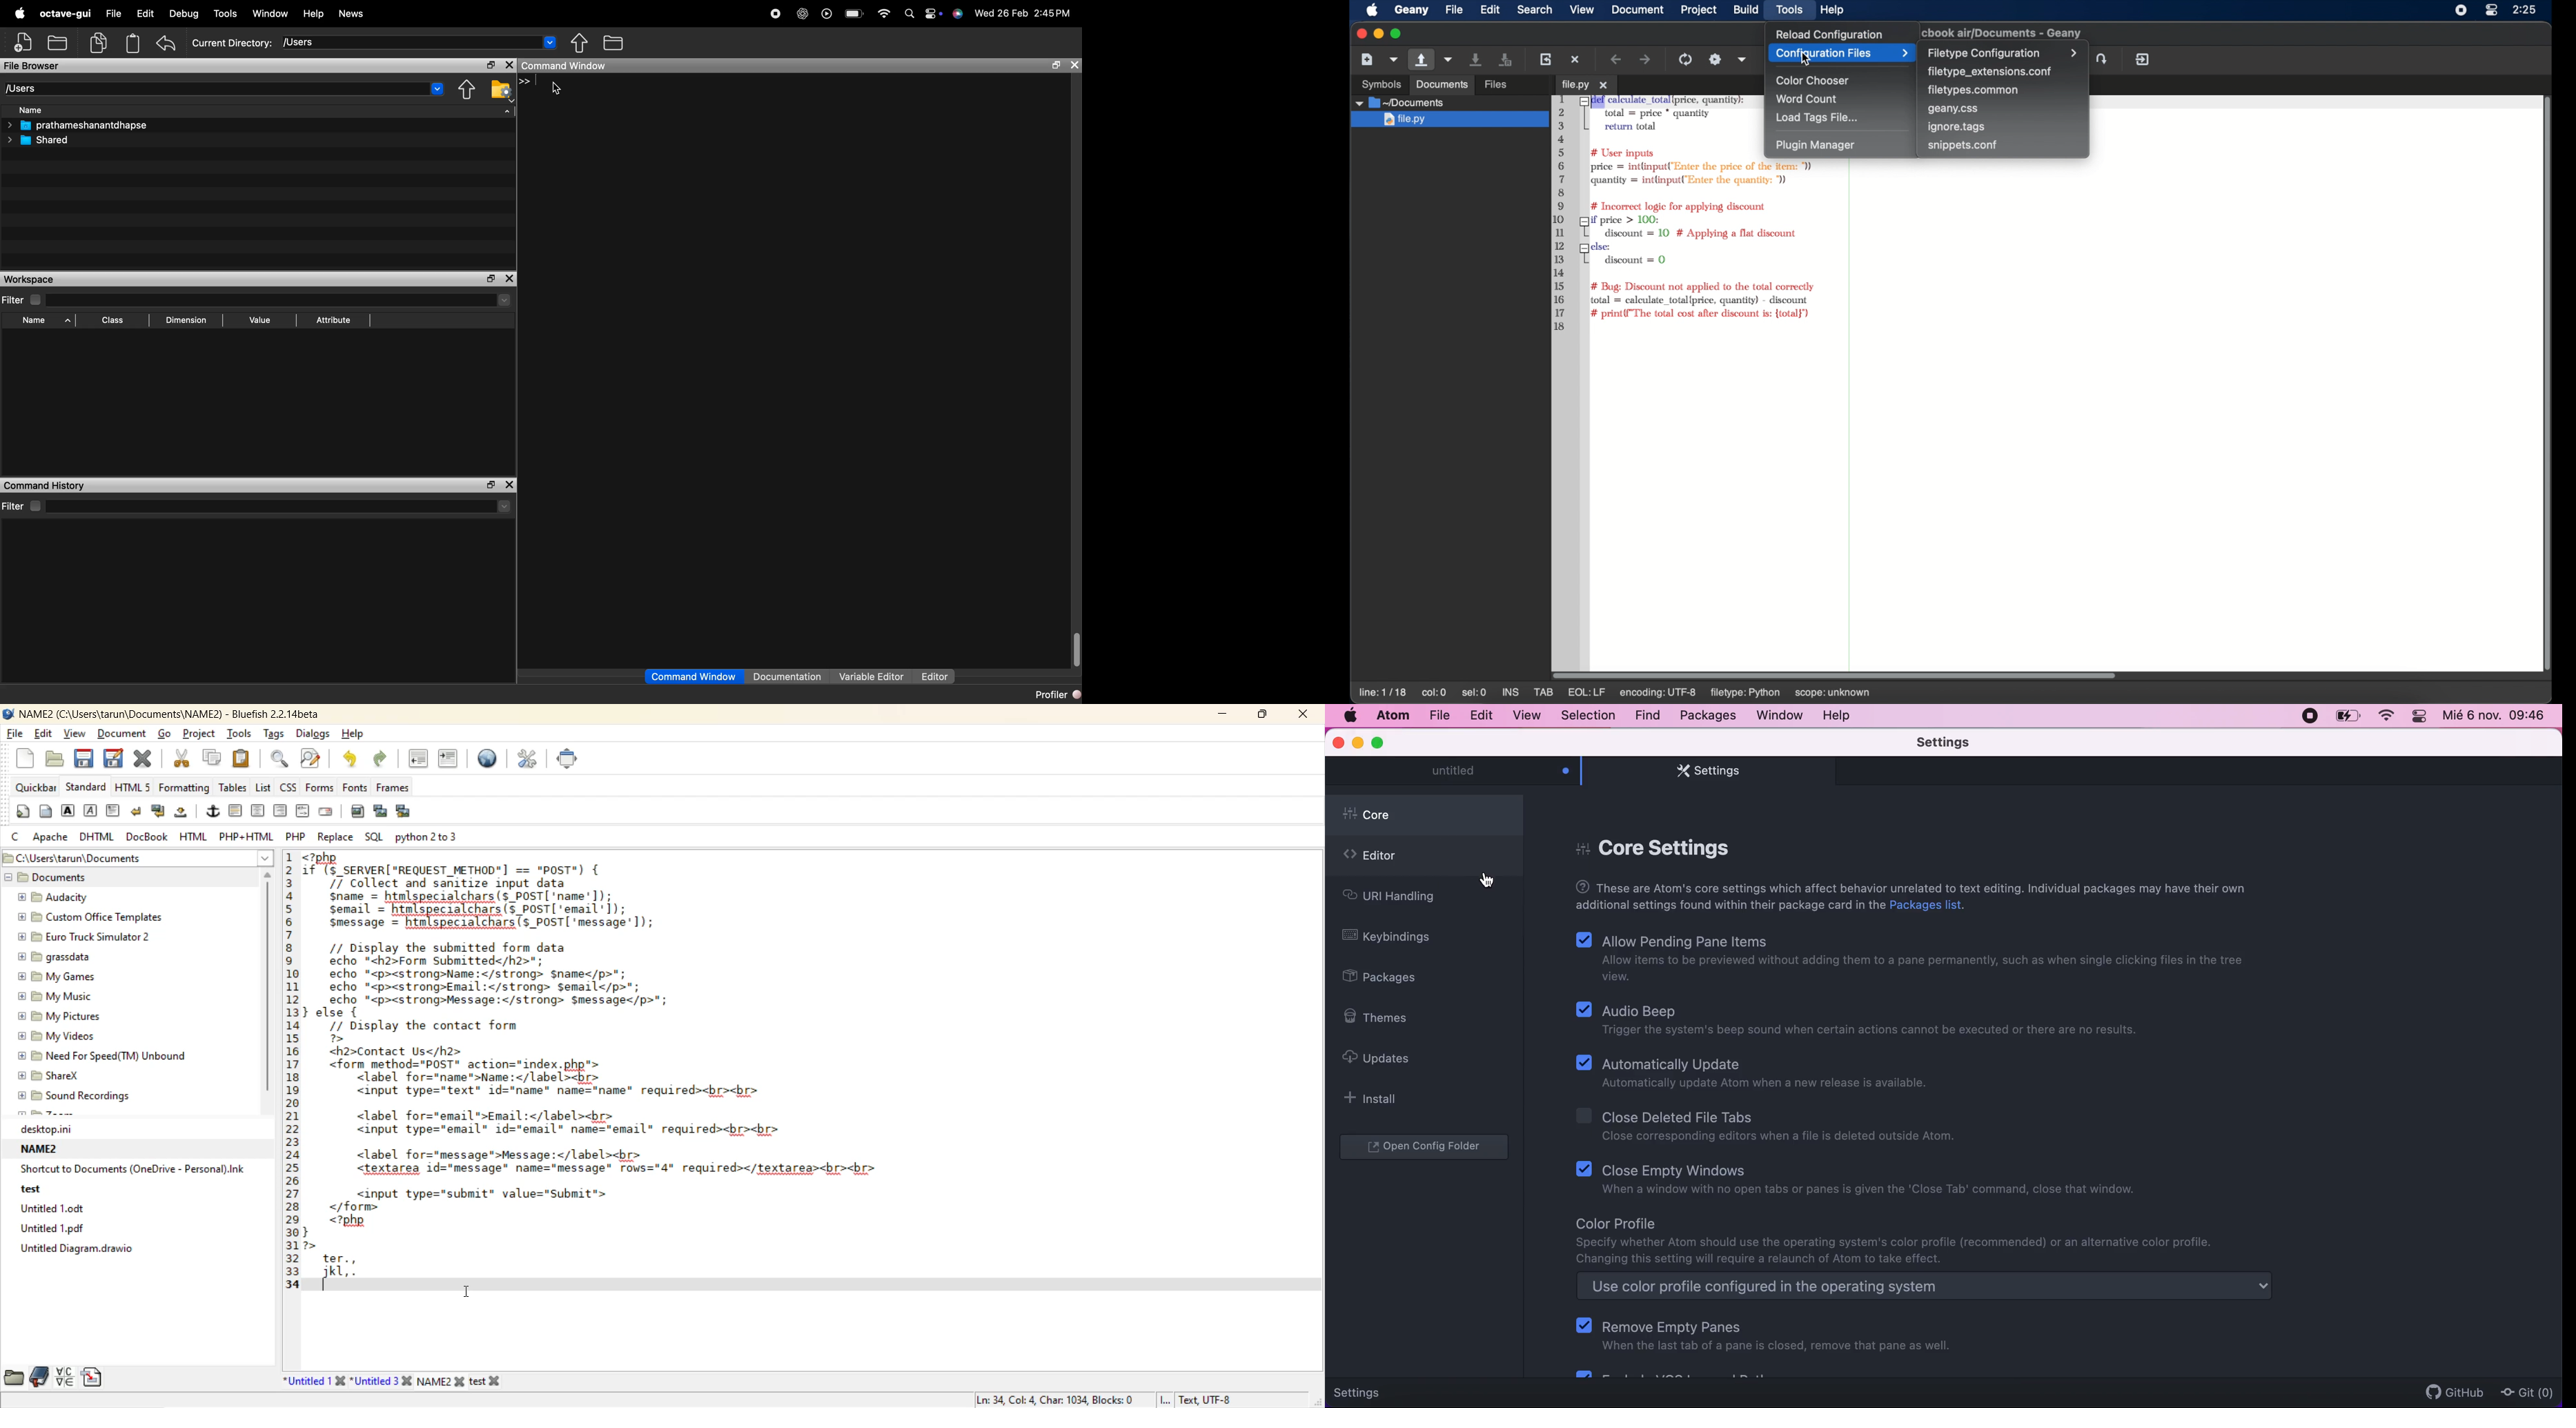 The image size is (2576, 1428). Describe the element at coordinates (1653, 214) in the screenshot. I see `python syntax` at that location.